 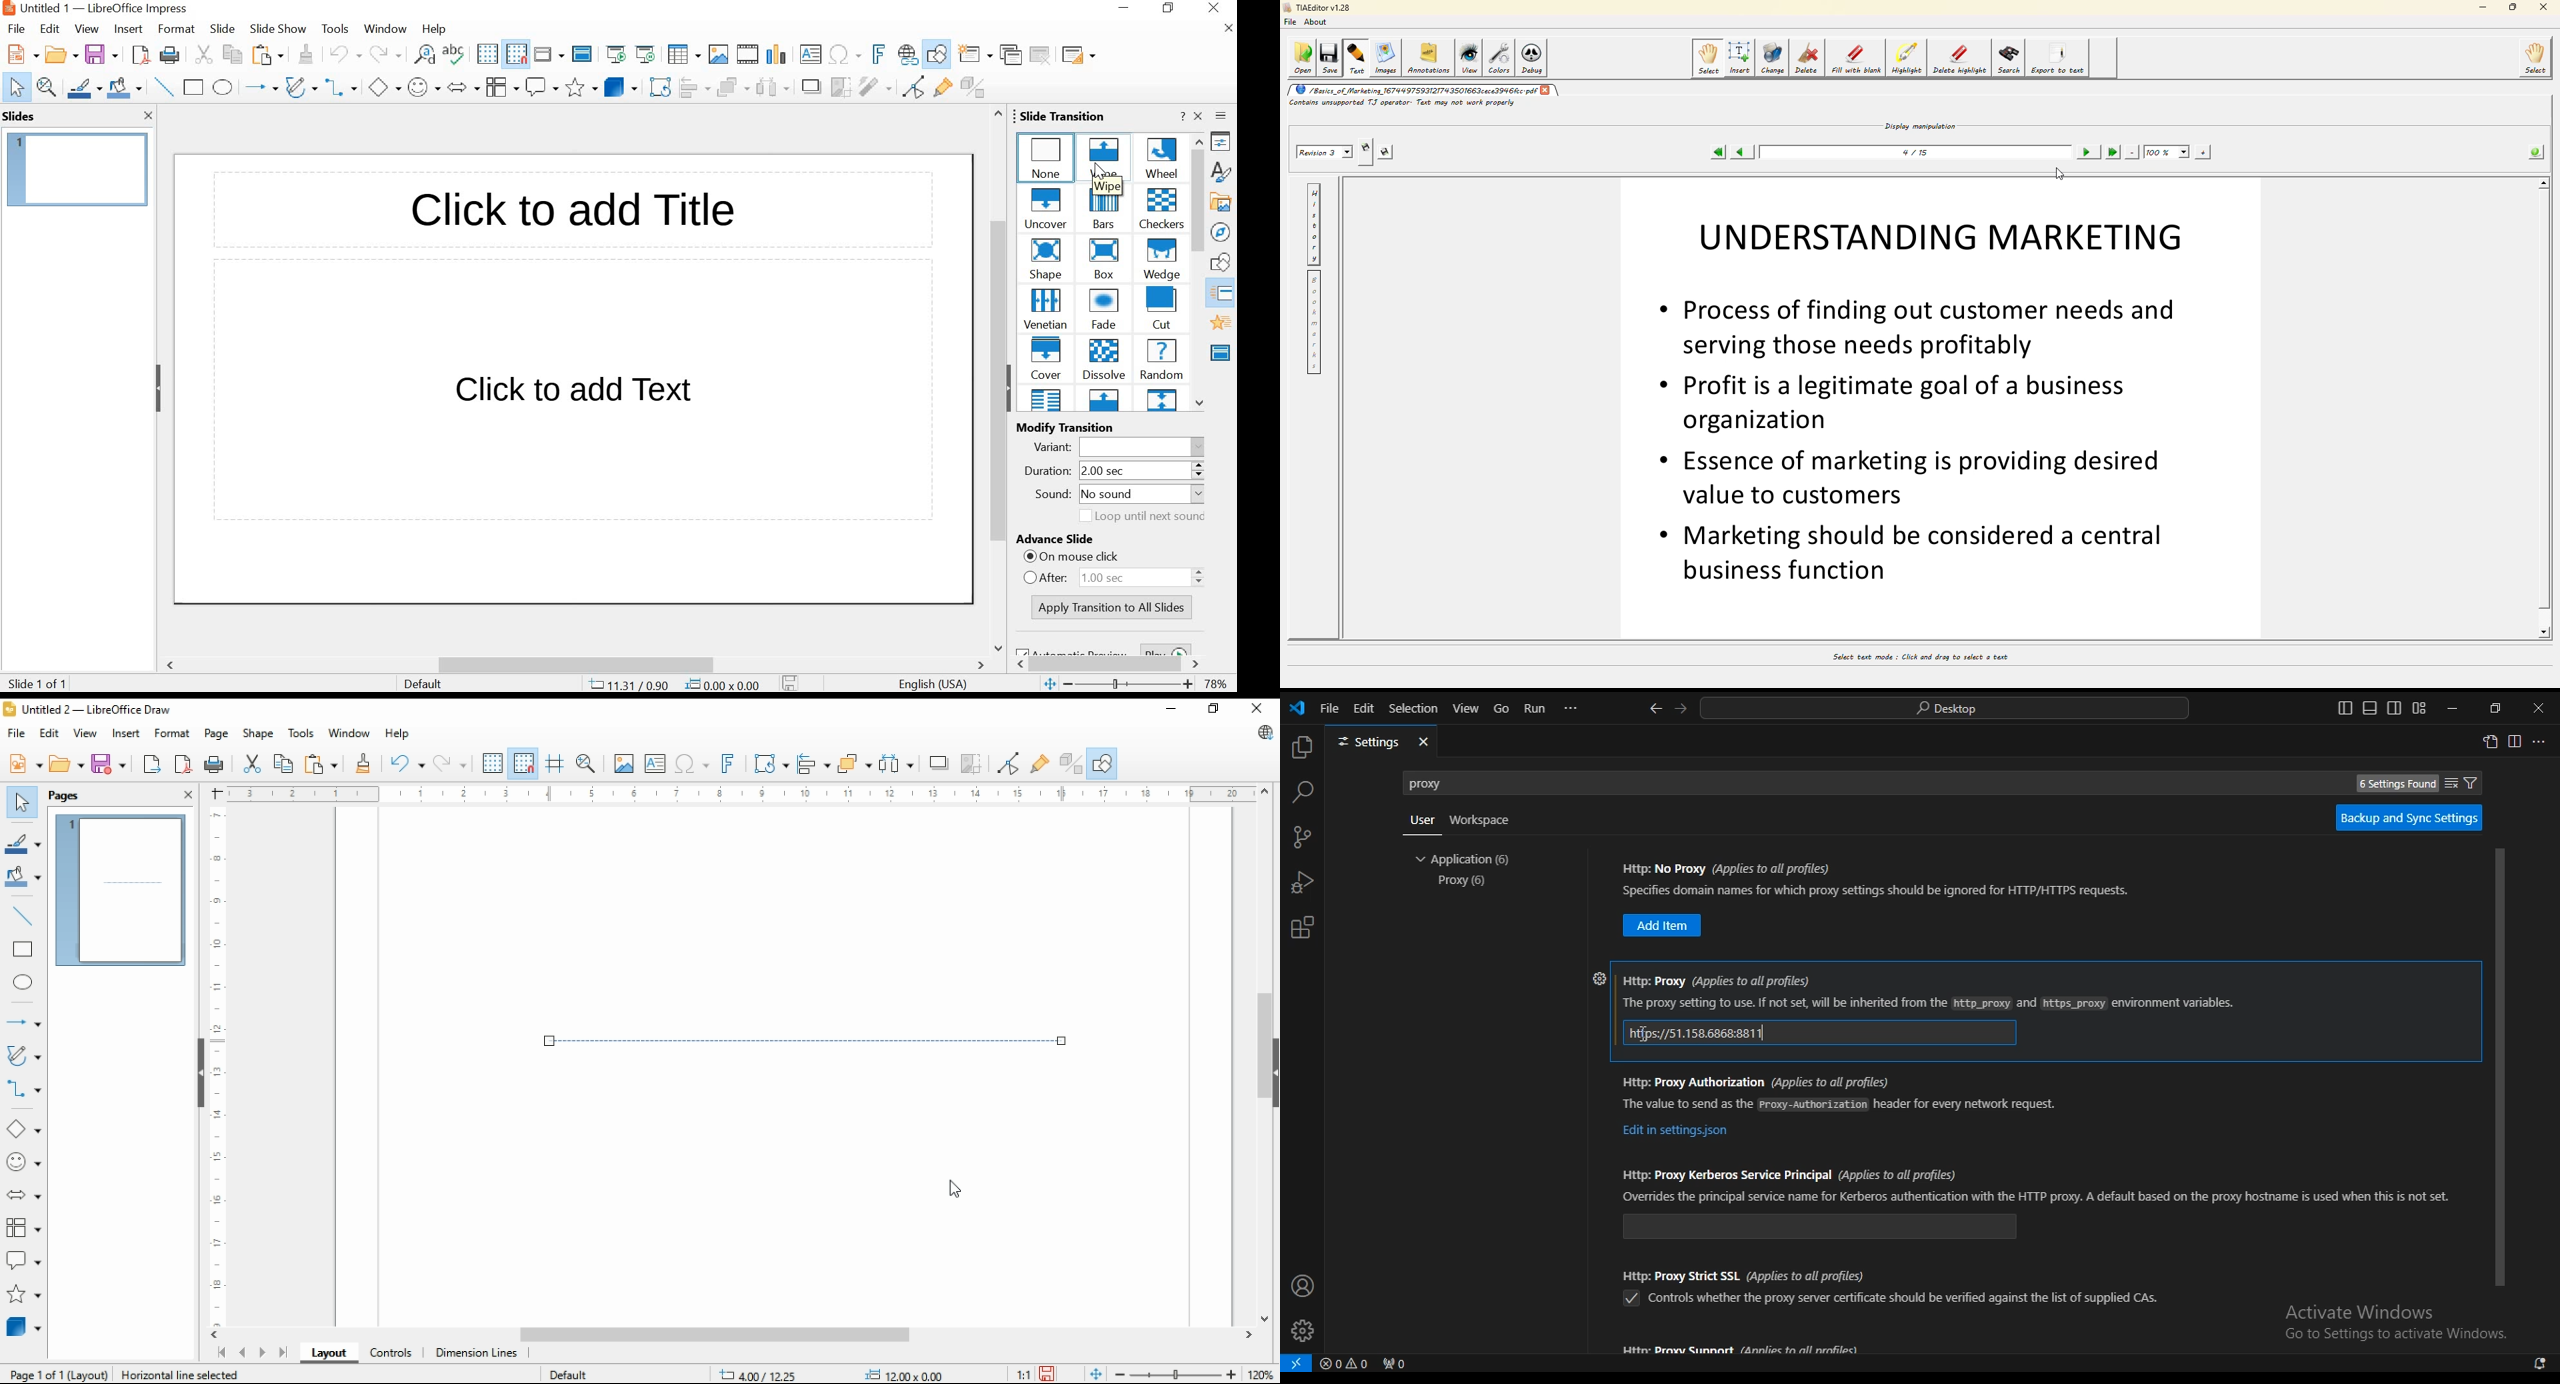 What do you see at coordinates (1663, 925) in the screenshot?
I see `https: no proxy` at bounding box center [1663, 925].